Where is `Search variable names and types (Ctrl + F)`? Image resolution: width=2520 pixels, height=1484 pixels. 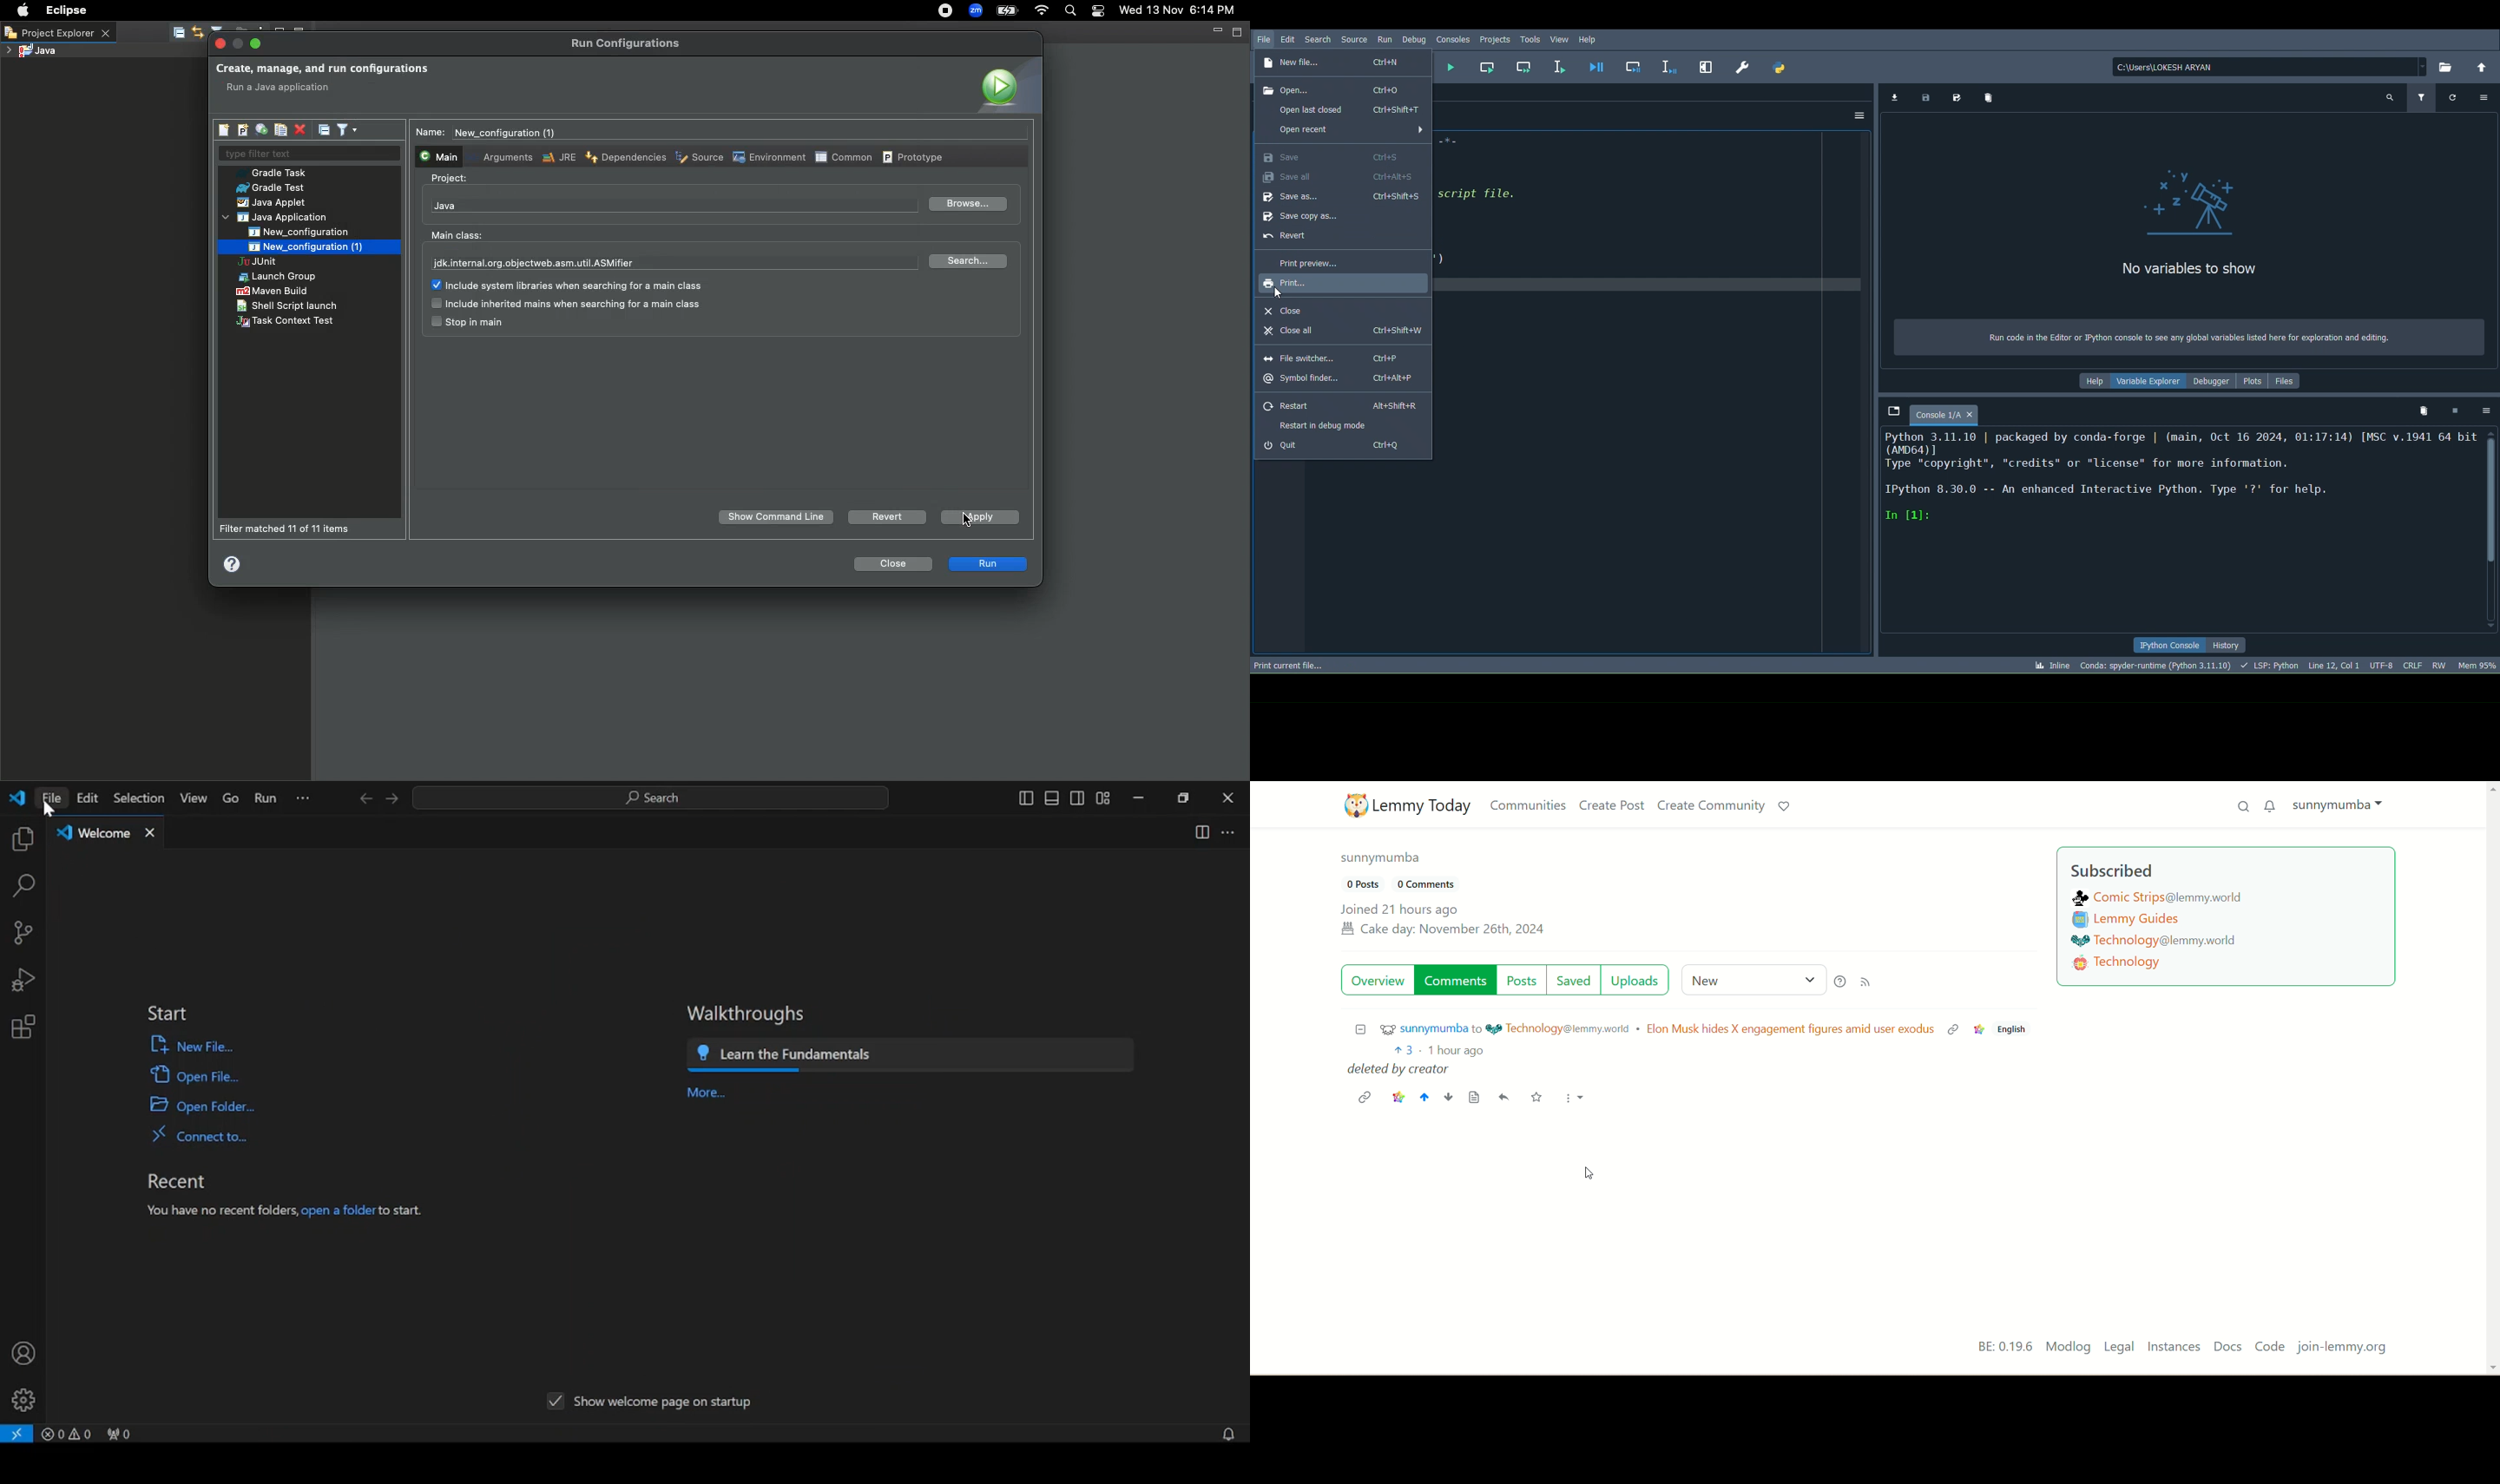 Search variable names and types (Ctrl + F) is located at coordinates (2390, 98).